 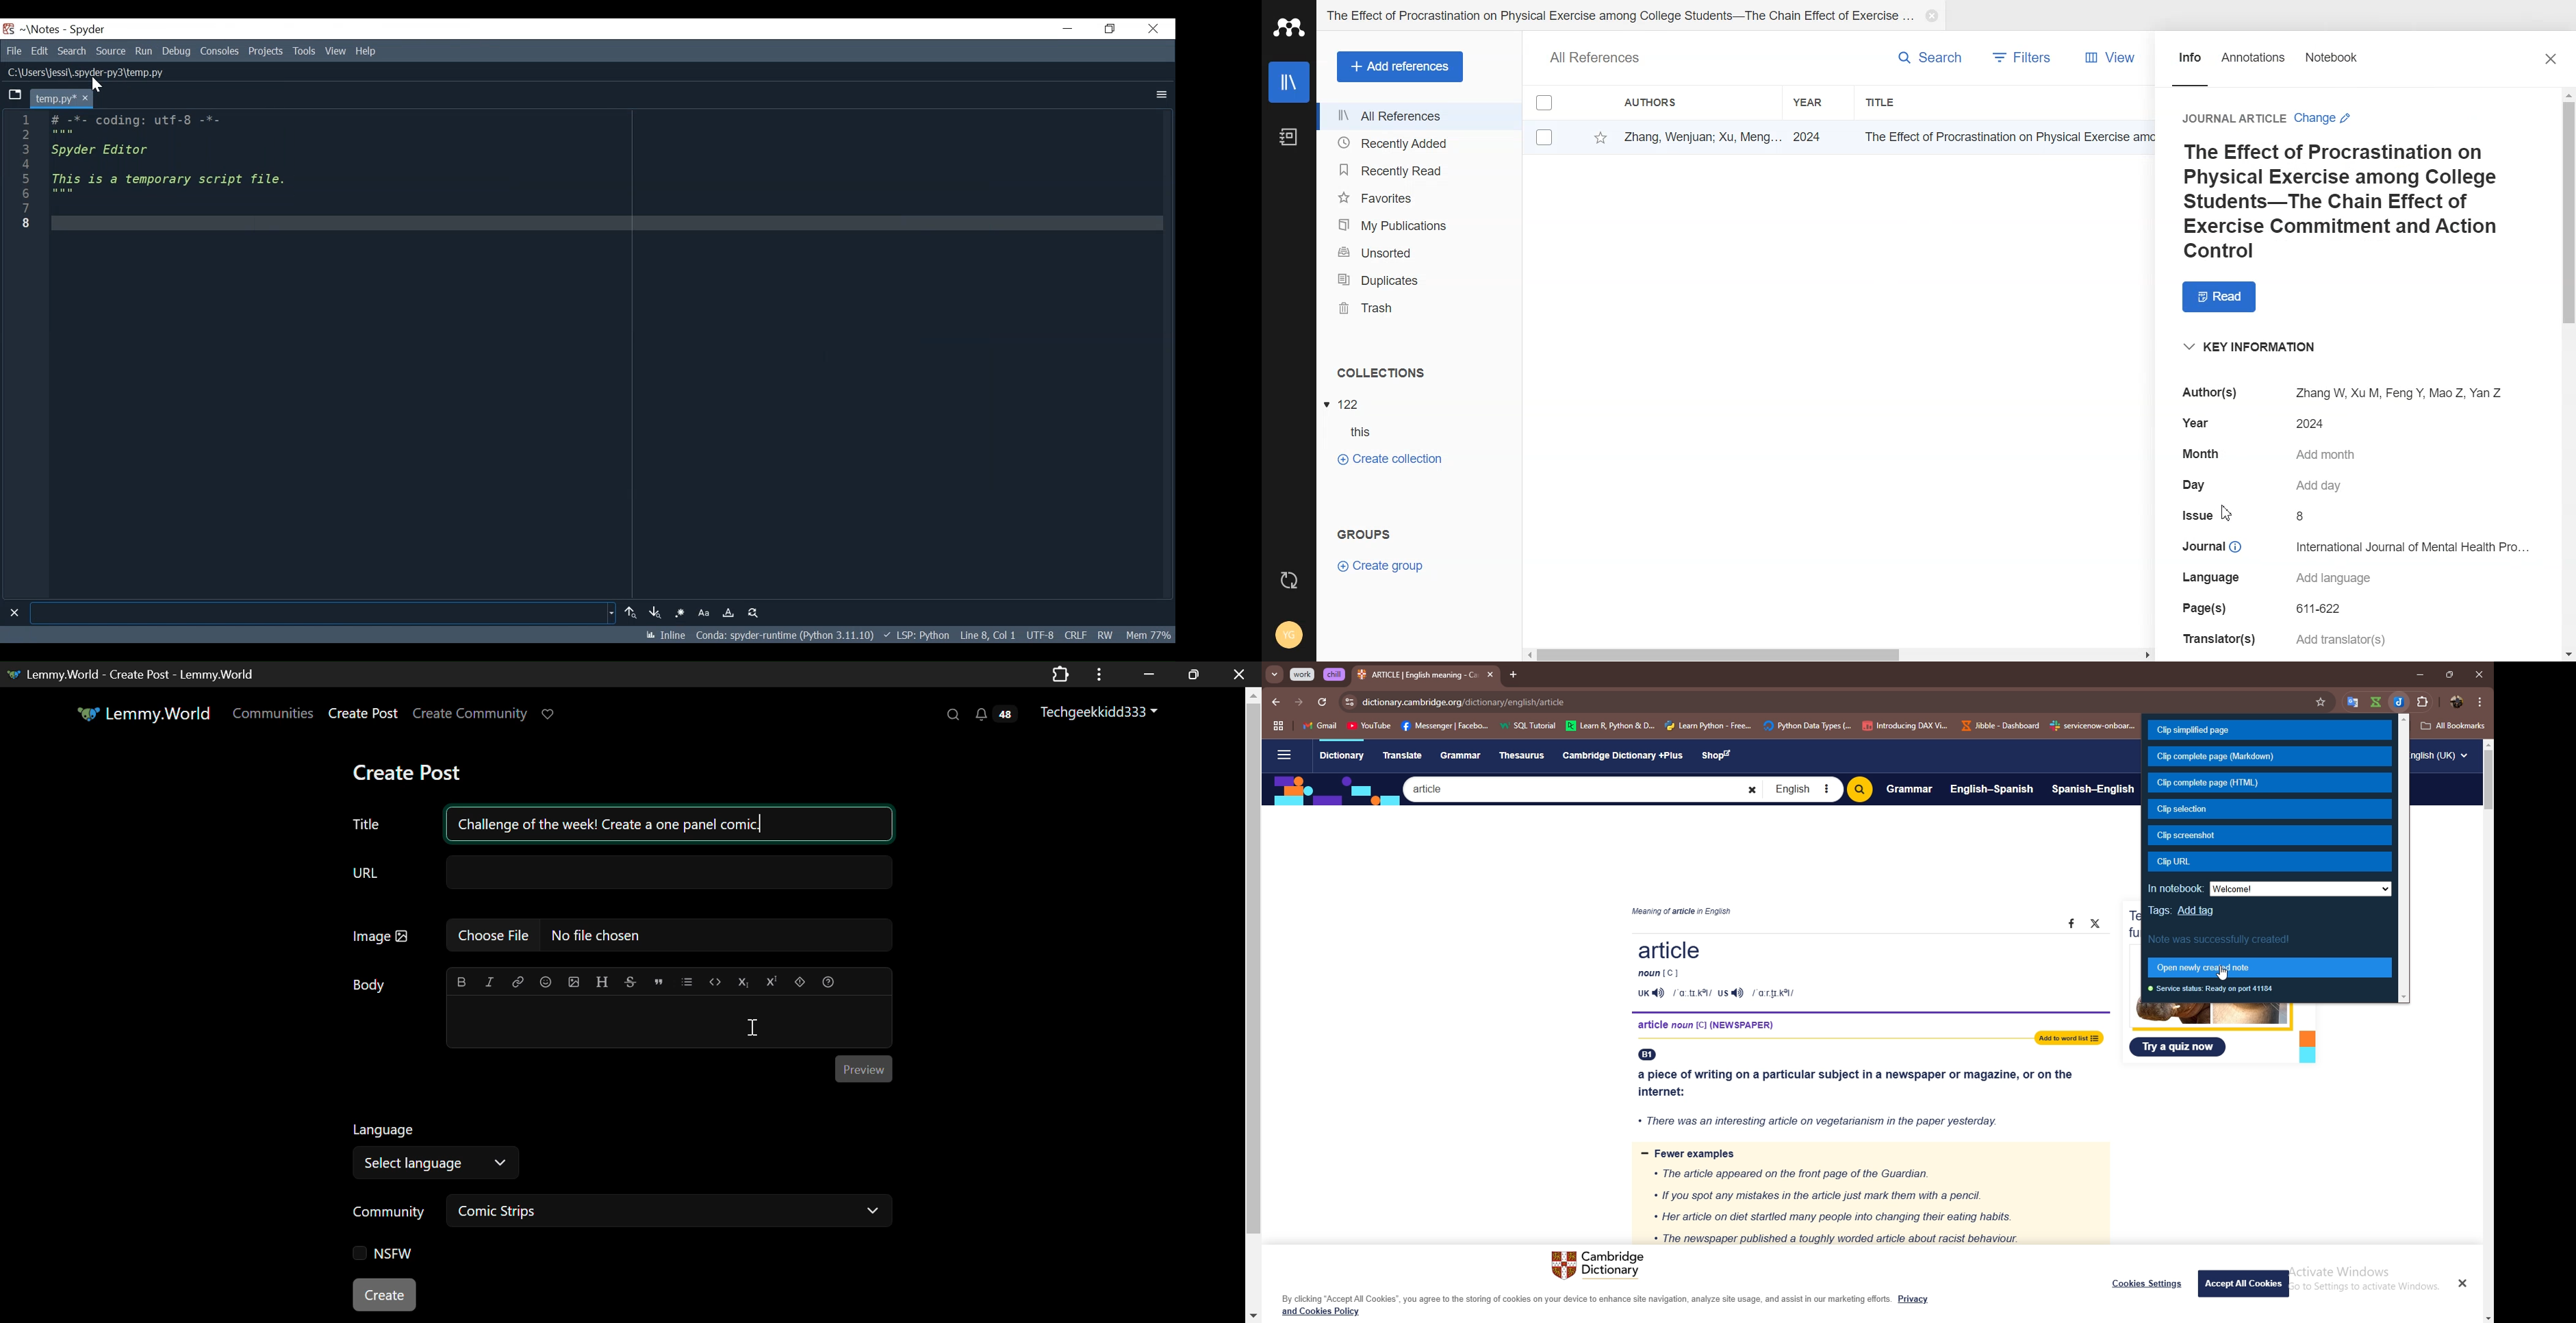 What do you see at coordinates (2405, 859) in the screenshot?
I see `scroll bar` at bounding box center [2405, 859].